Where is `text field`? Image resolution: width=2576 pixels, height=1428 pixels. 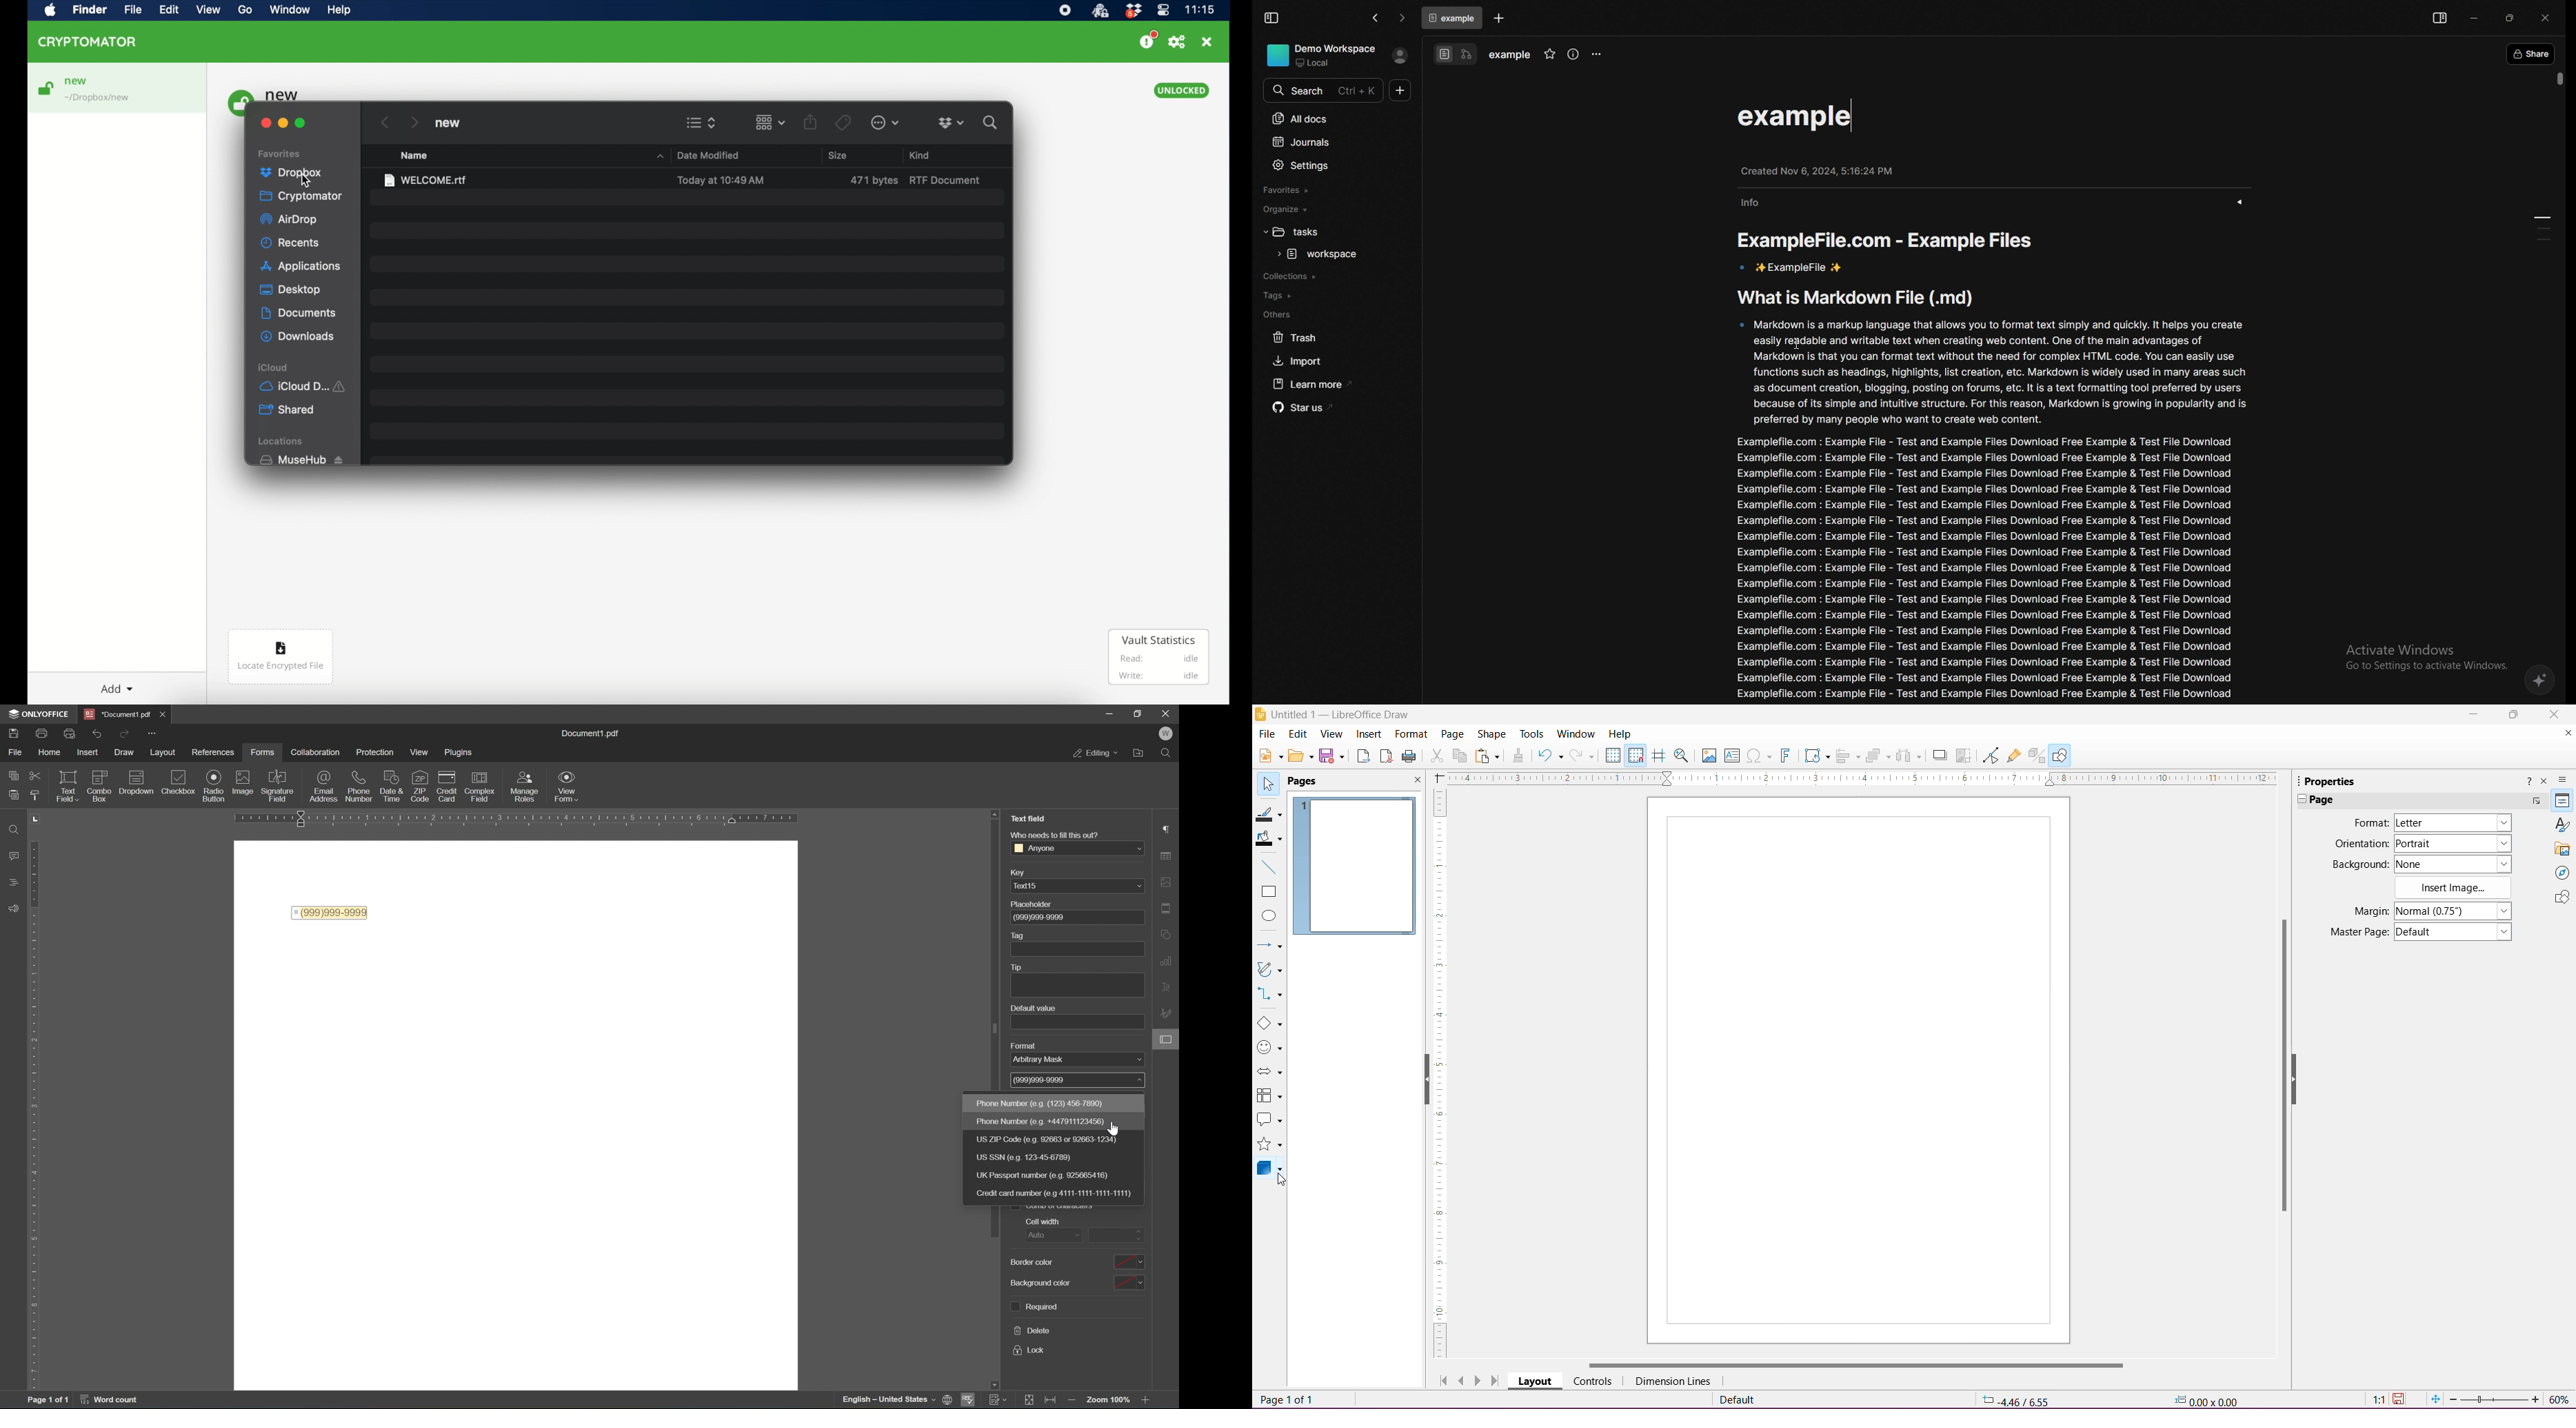 text field is located at coordinates (1027, 818).